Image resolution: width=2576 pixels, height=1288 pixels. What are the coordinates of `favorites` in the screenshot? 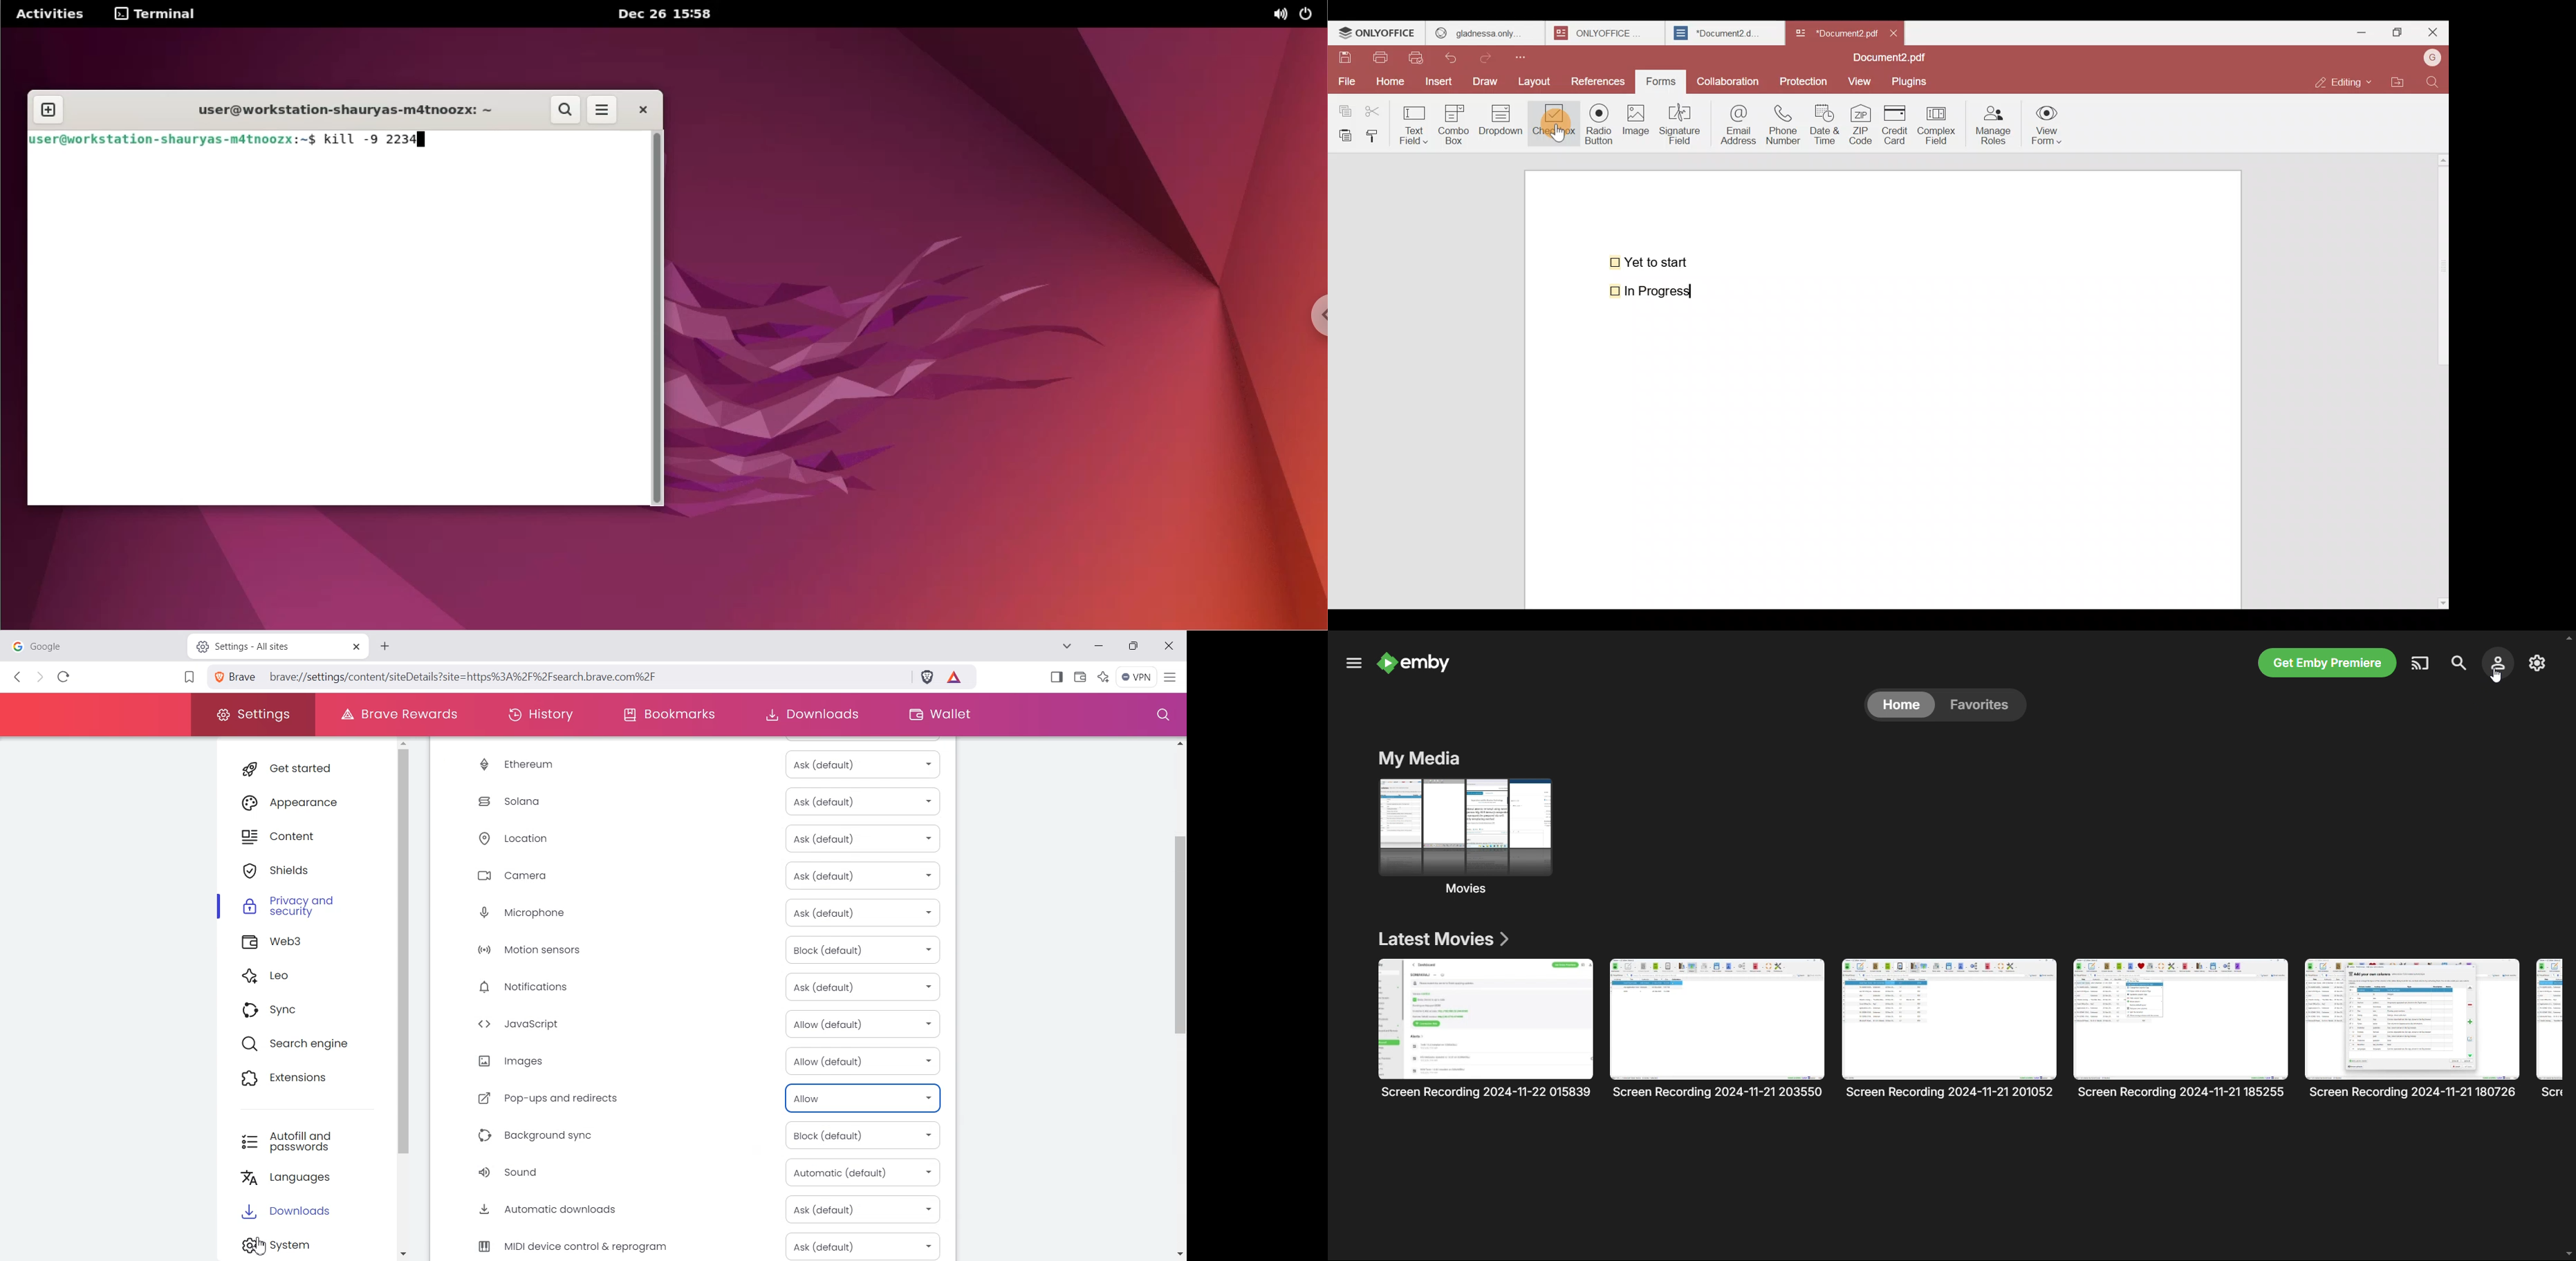 It's located at (1984, 705).